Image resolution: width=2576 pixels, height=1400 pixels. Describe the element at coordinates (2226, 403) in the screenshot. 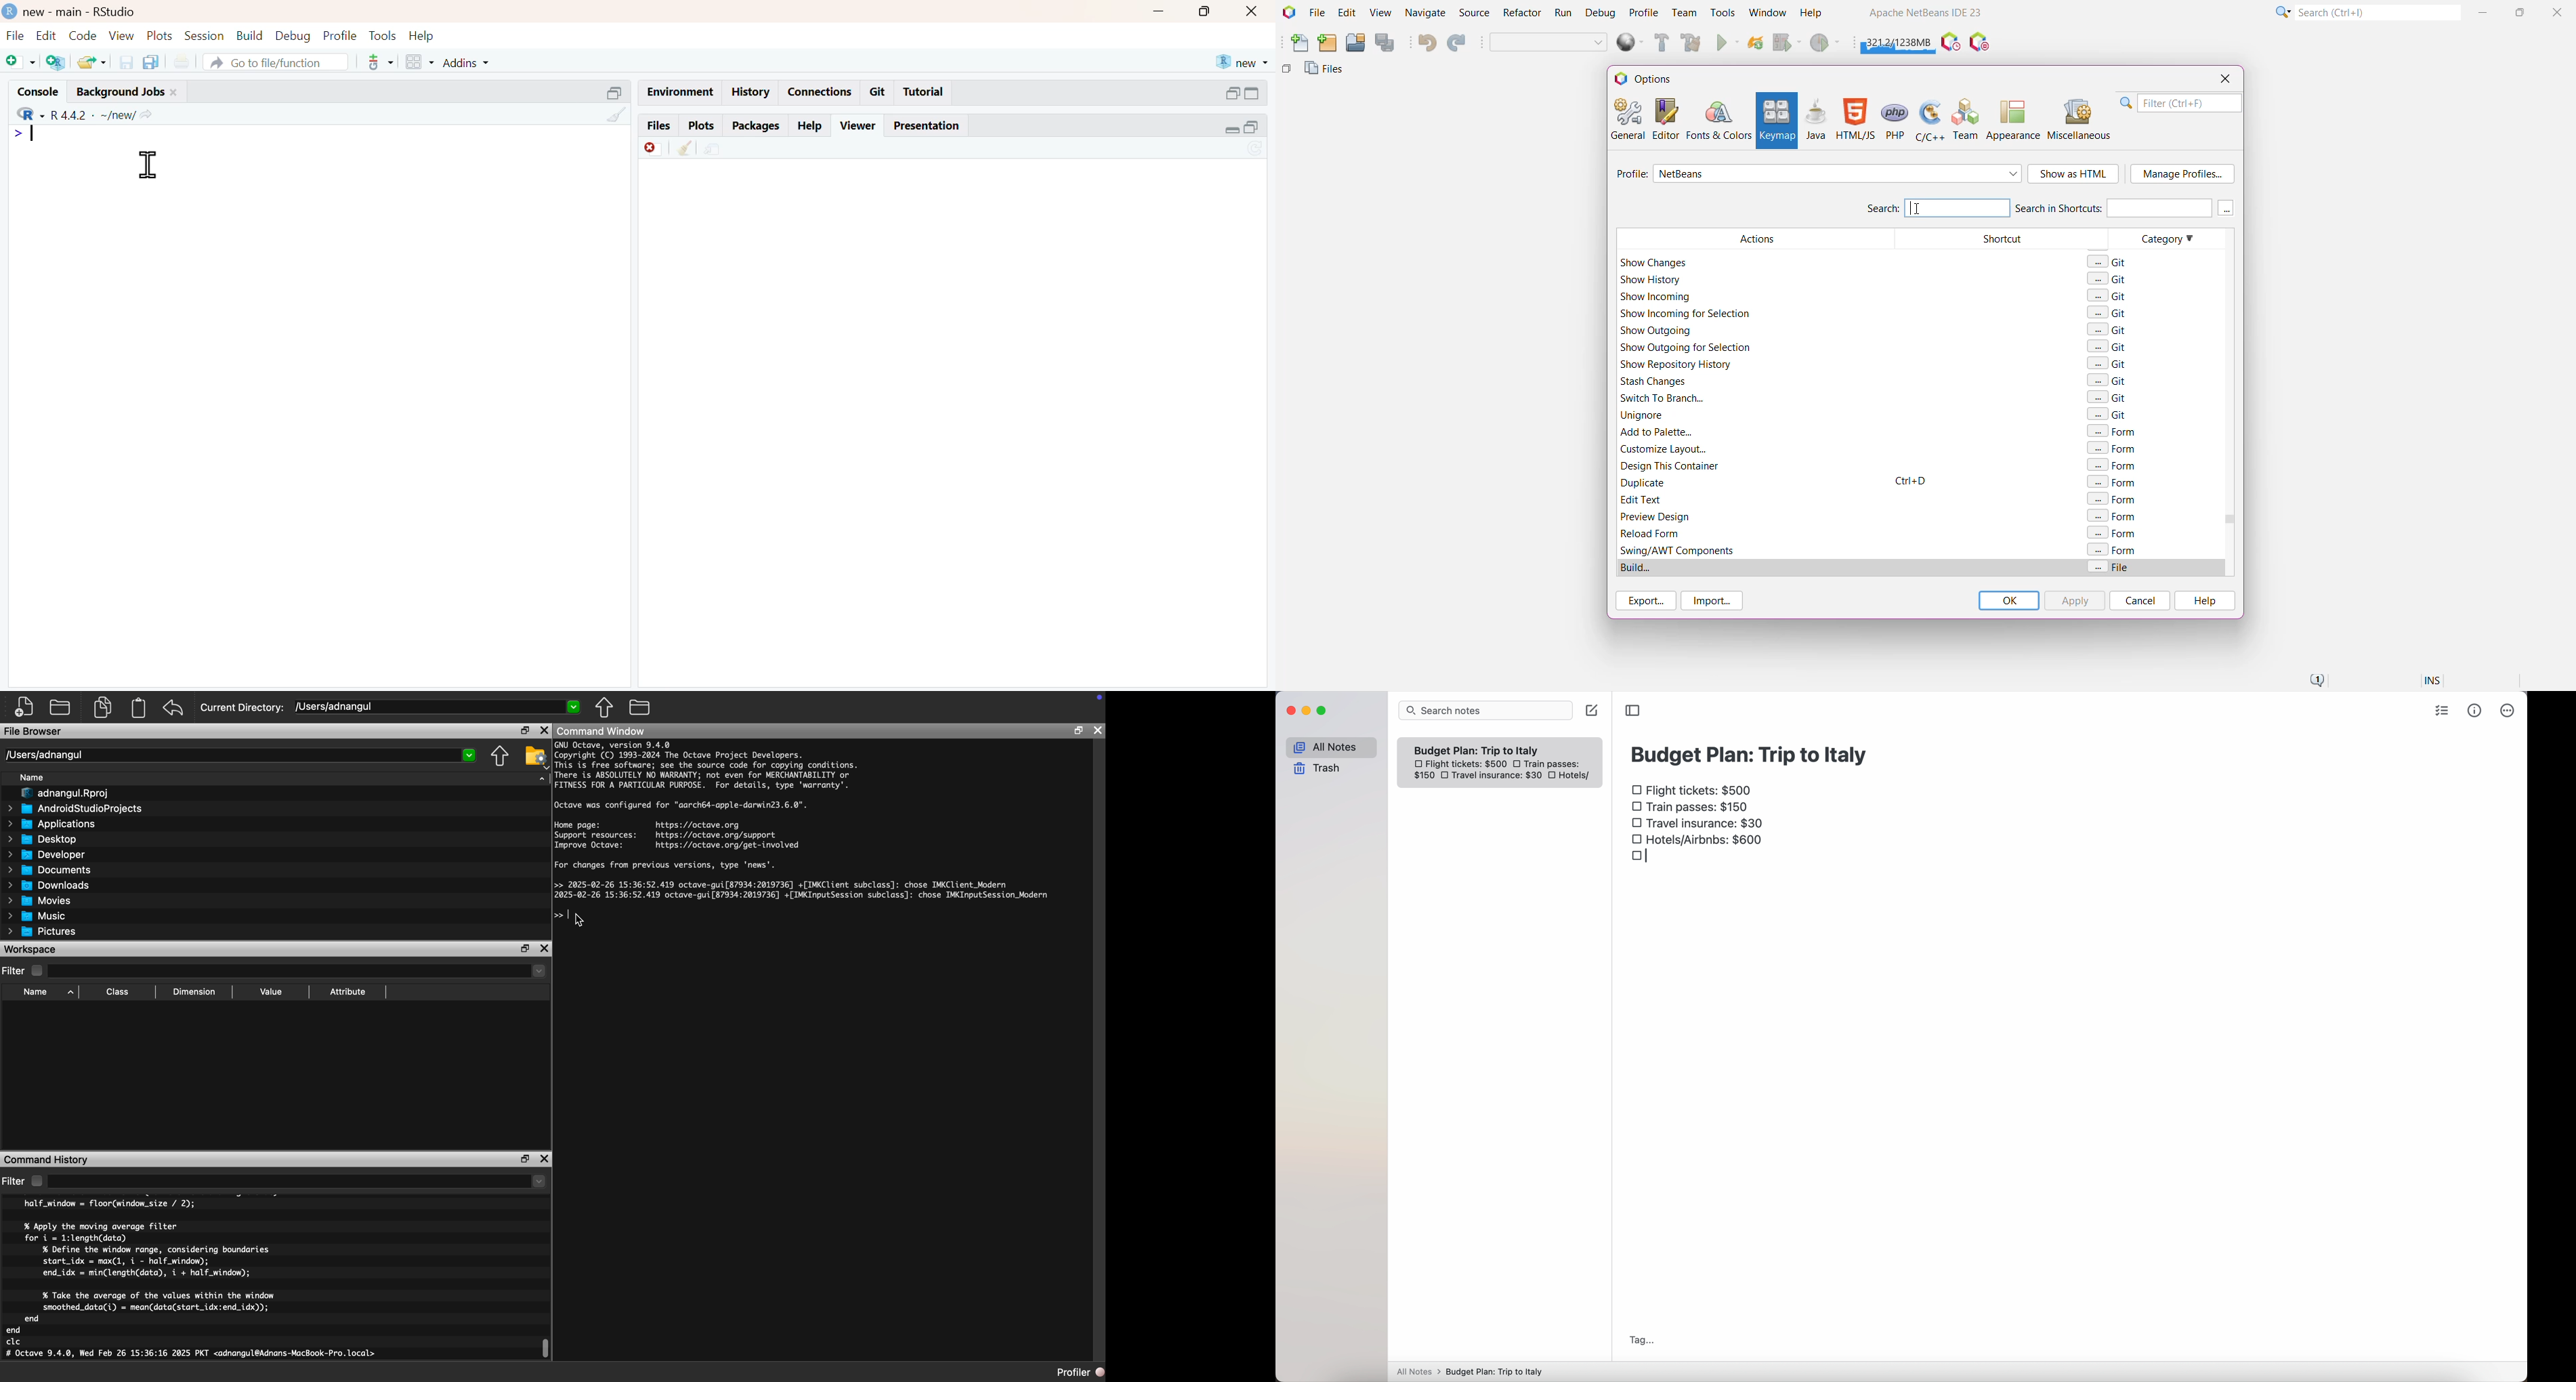

I see `Vertical Scroll Bar` at that location.